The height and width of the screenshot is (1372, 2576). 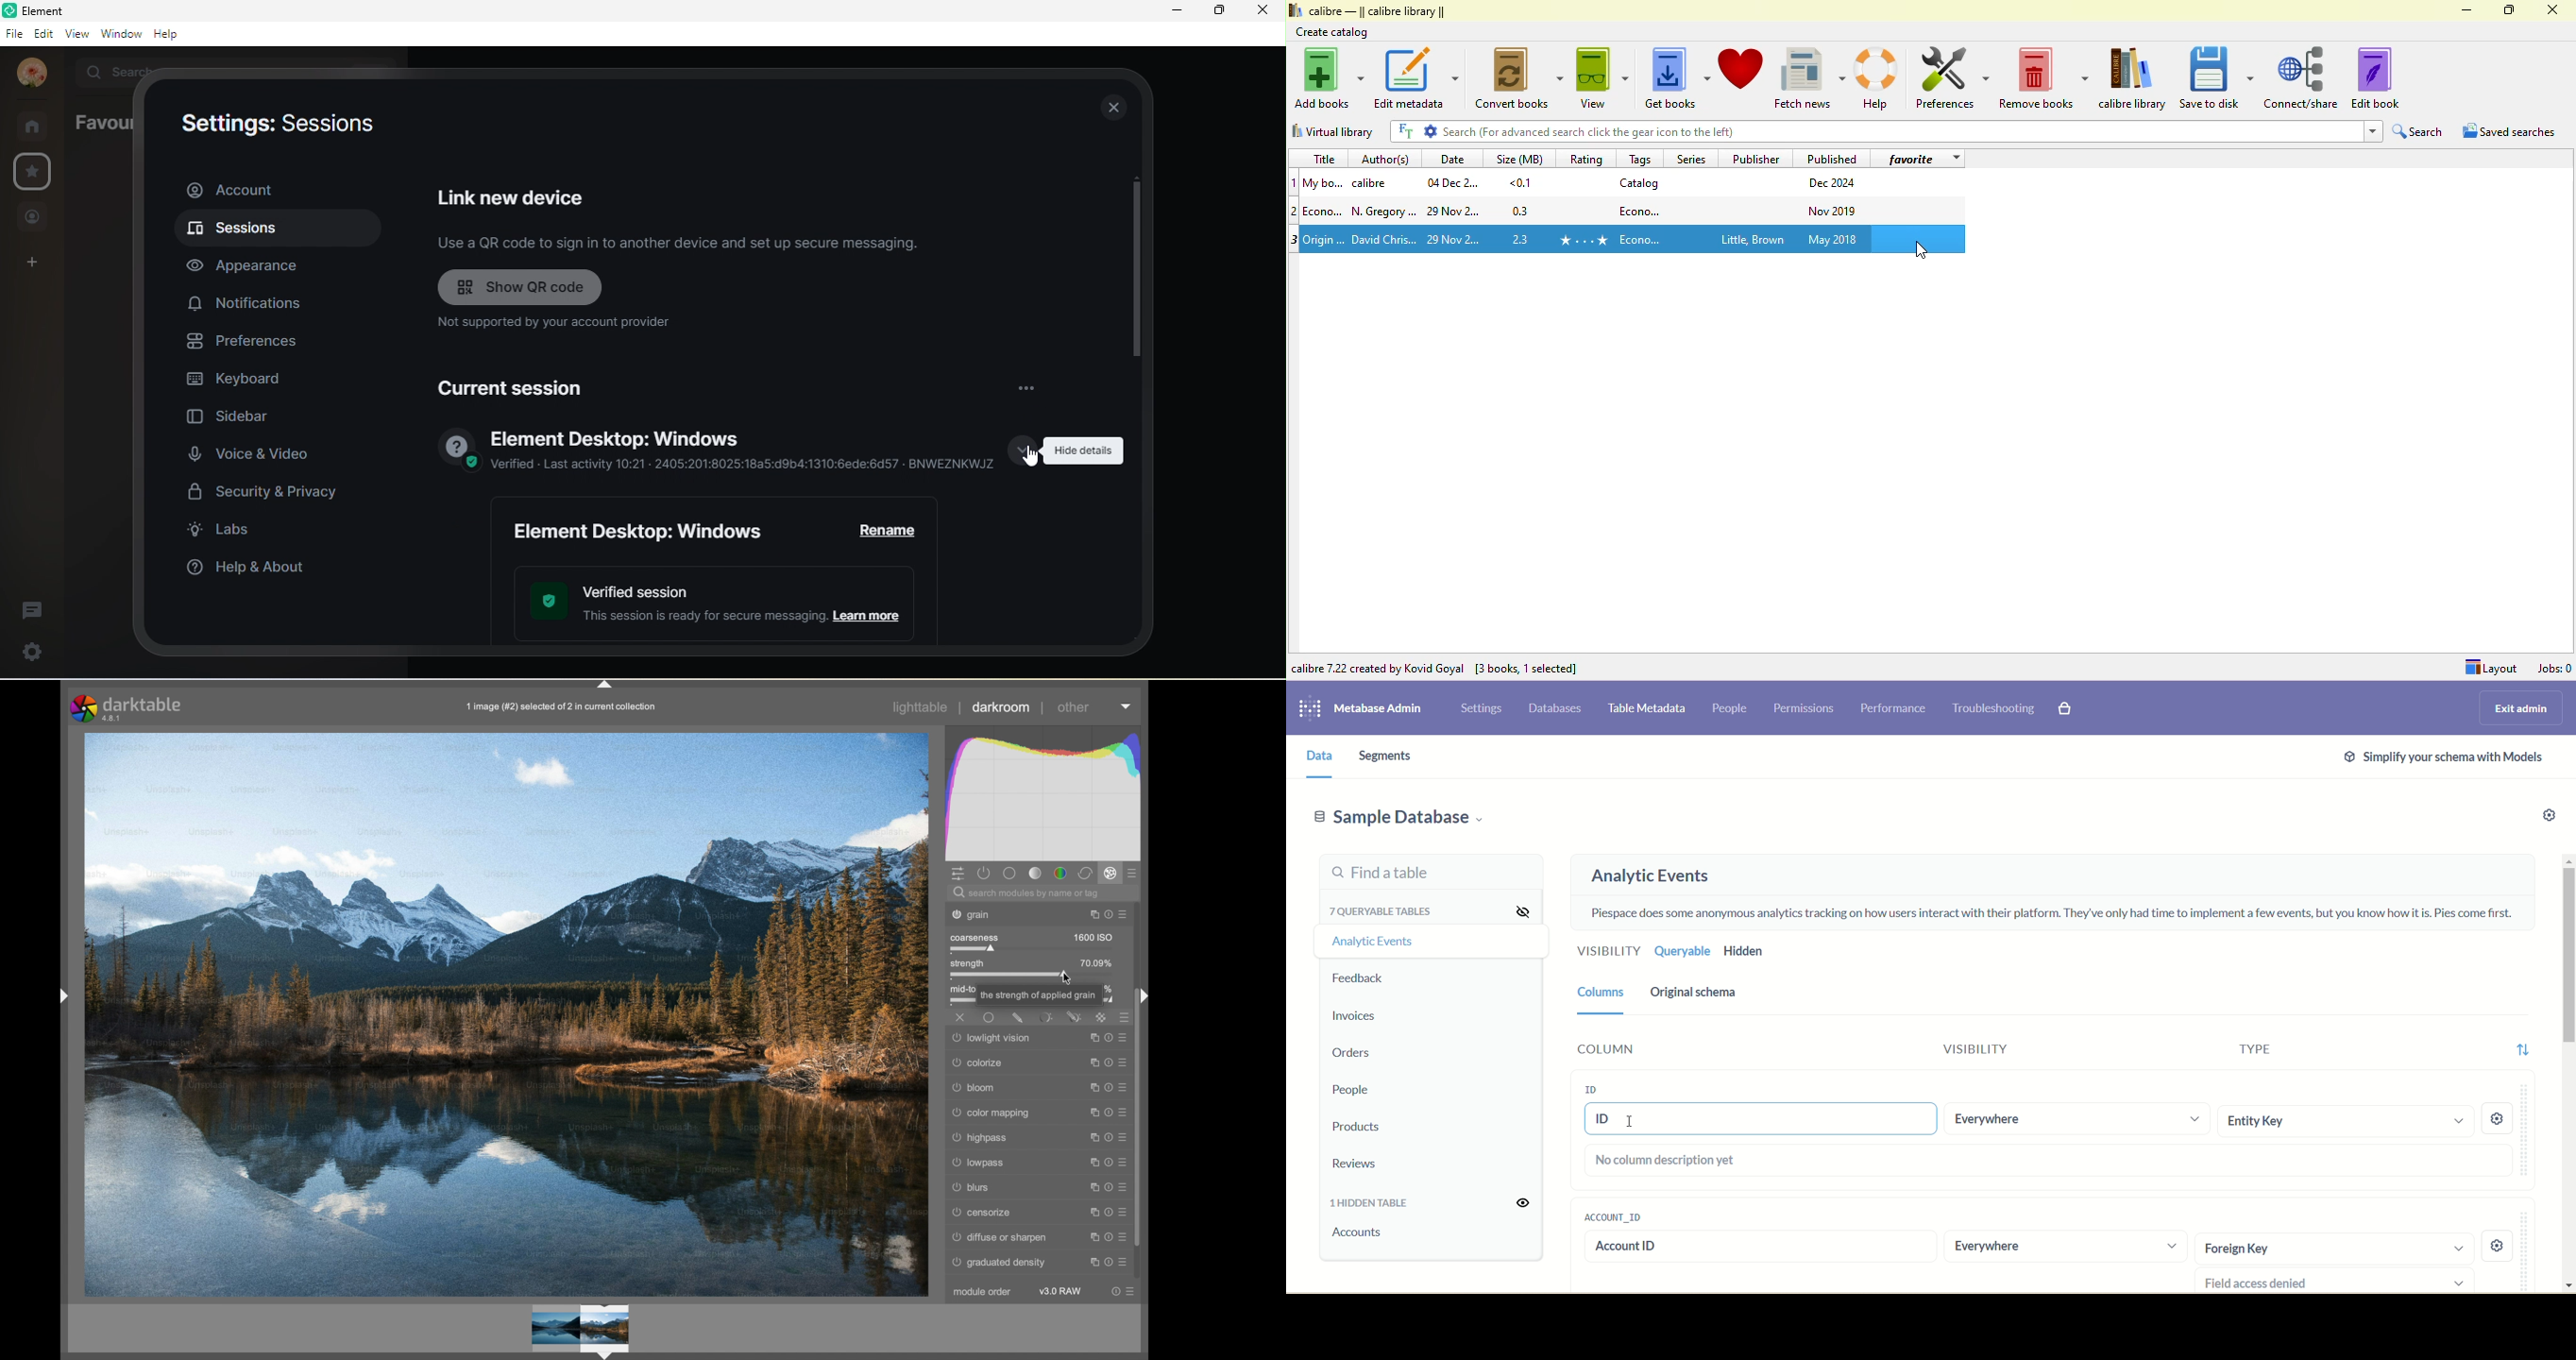 I want to click on series, so click(x=1689, y=158).